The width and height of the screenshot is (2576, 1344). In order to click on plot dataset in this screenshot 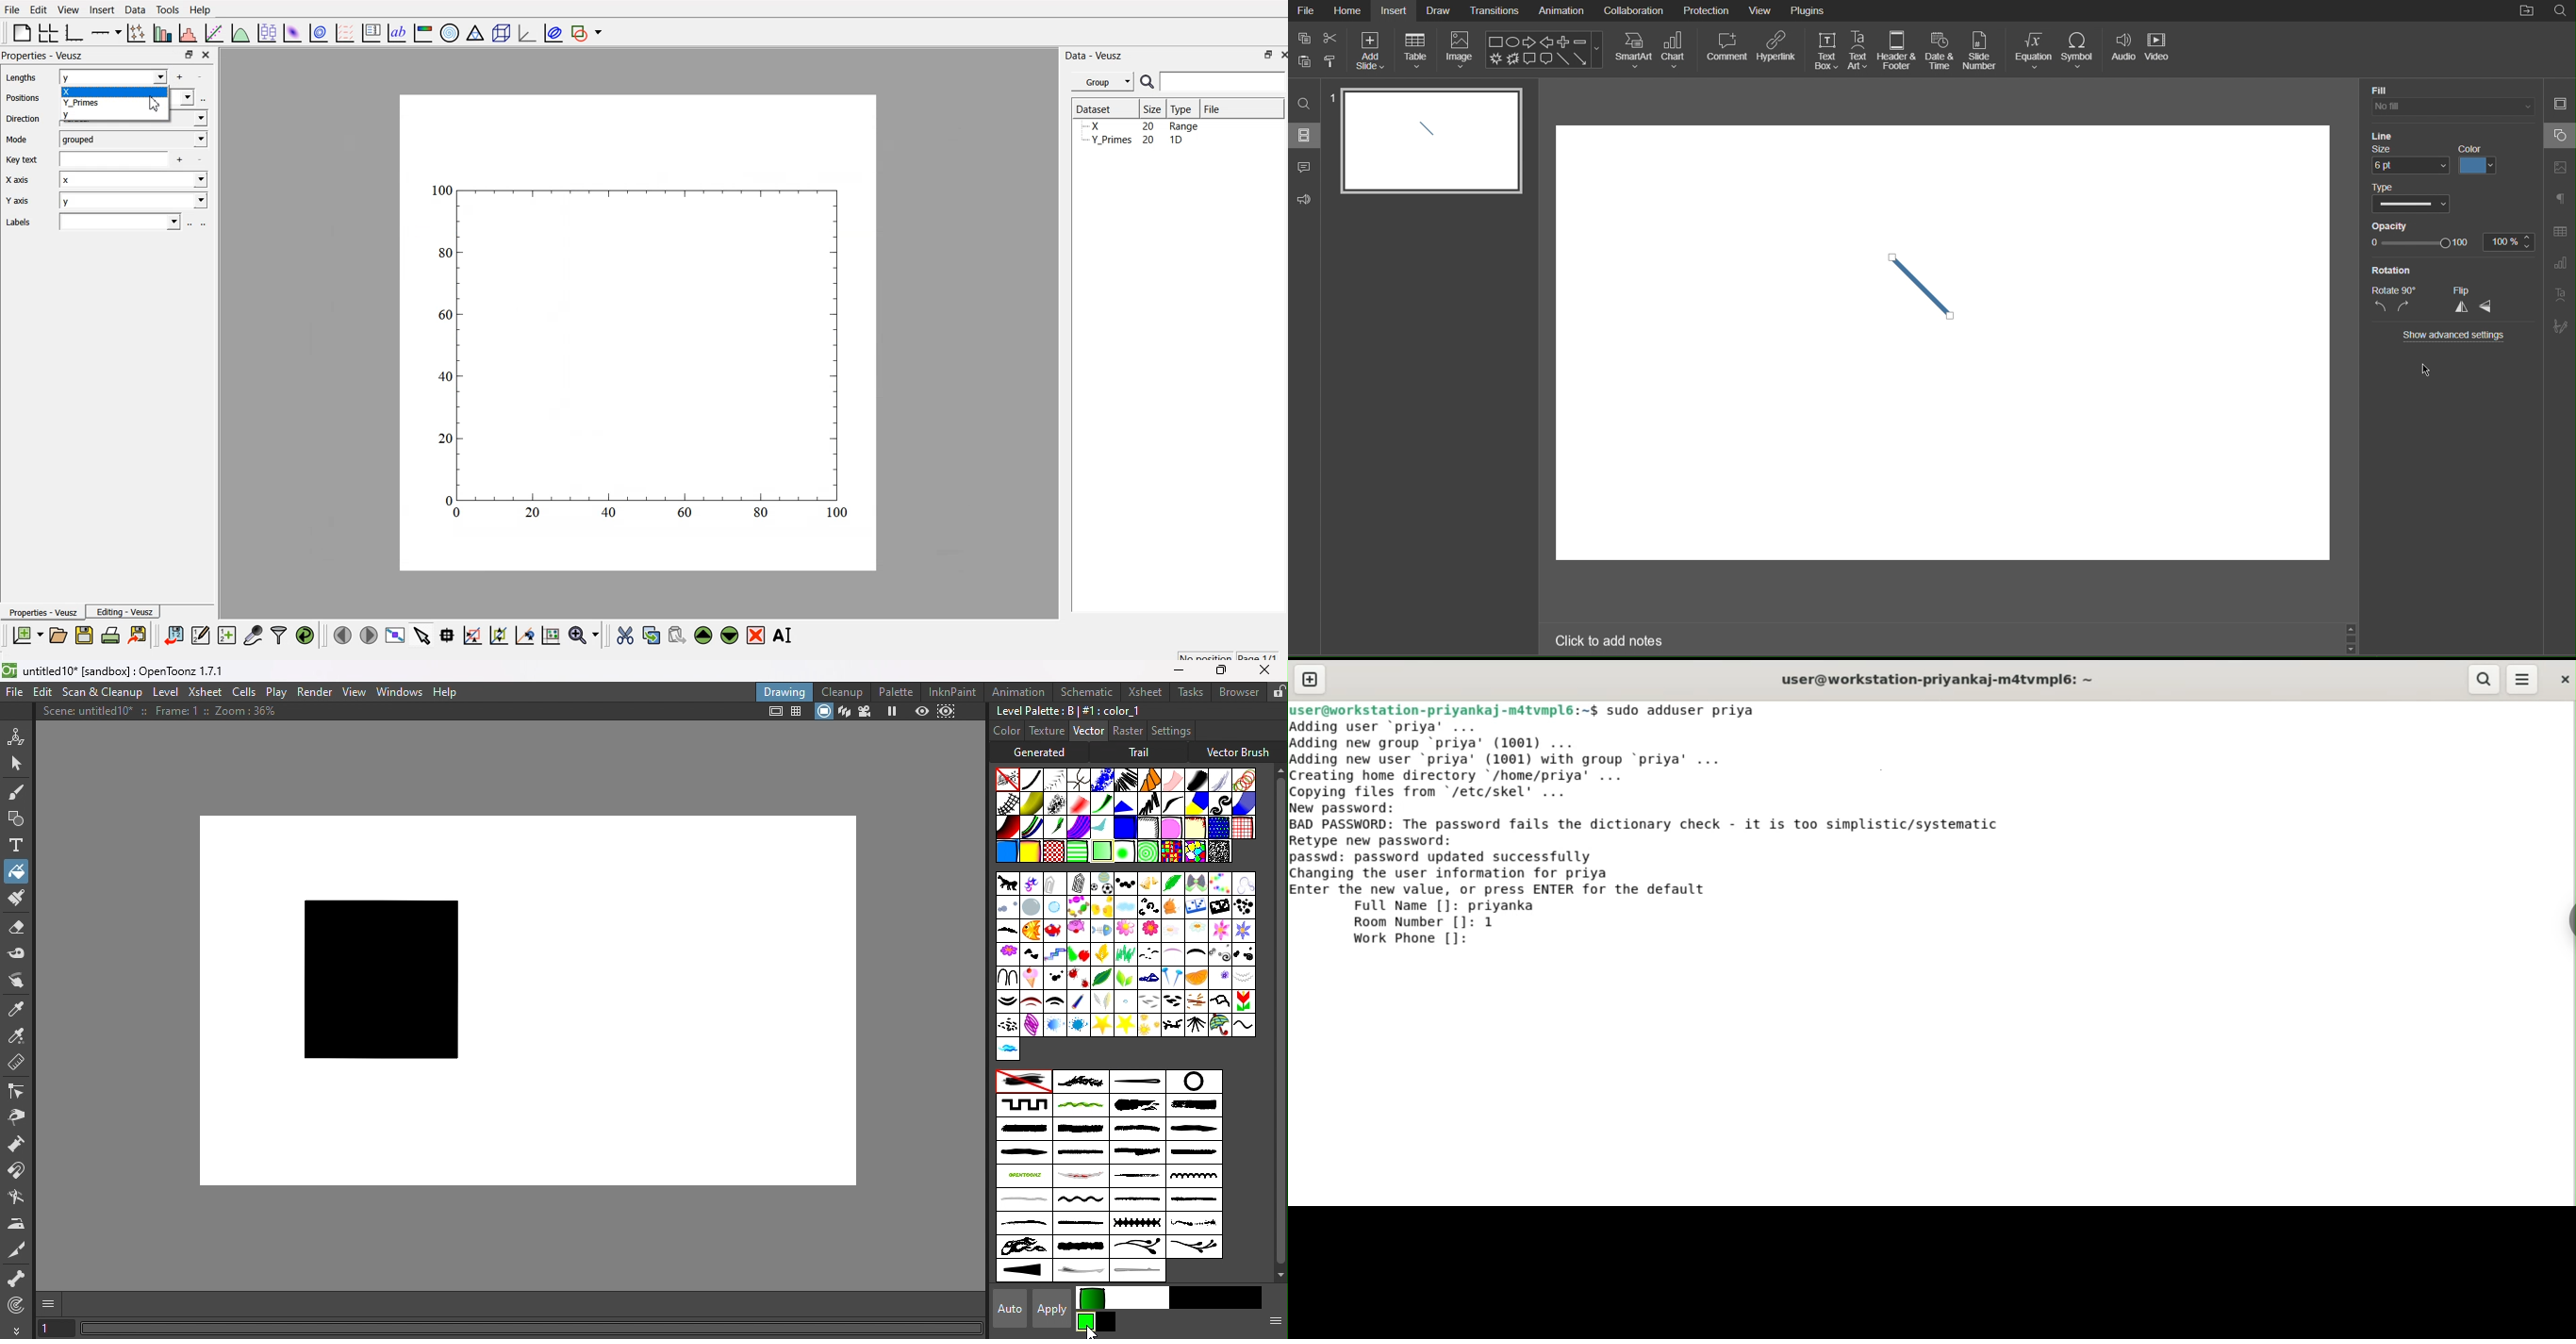, I will do `click(293, 32)`.